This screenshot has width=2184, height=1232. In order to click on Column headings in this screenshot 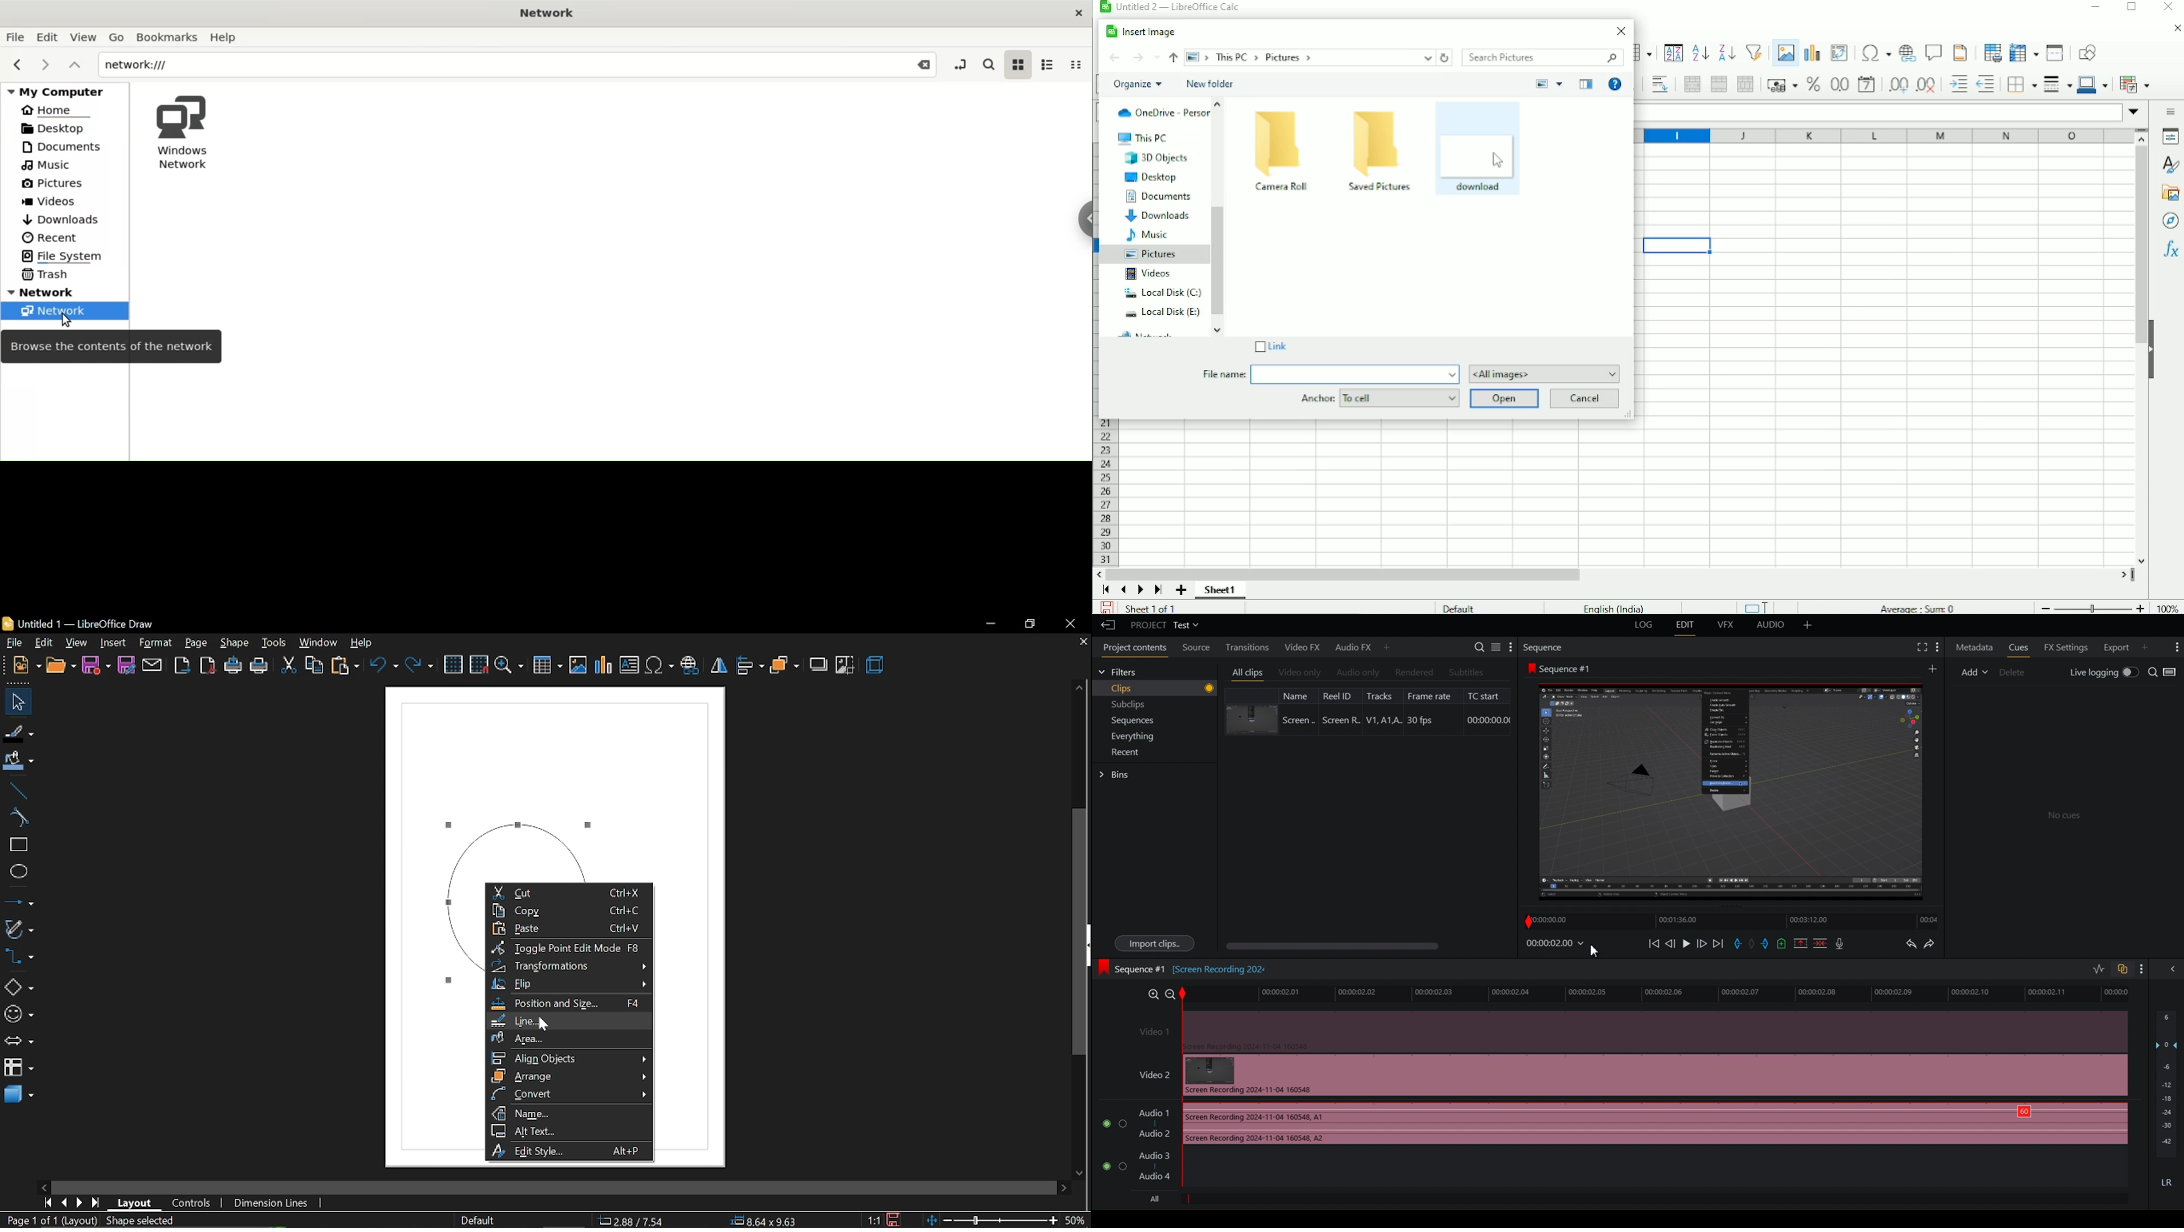, I will do `click(1884, 135)`.